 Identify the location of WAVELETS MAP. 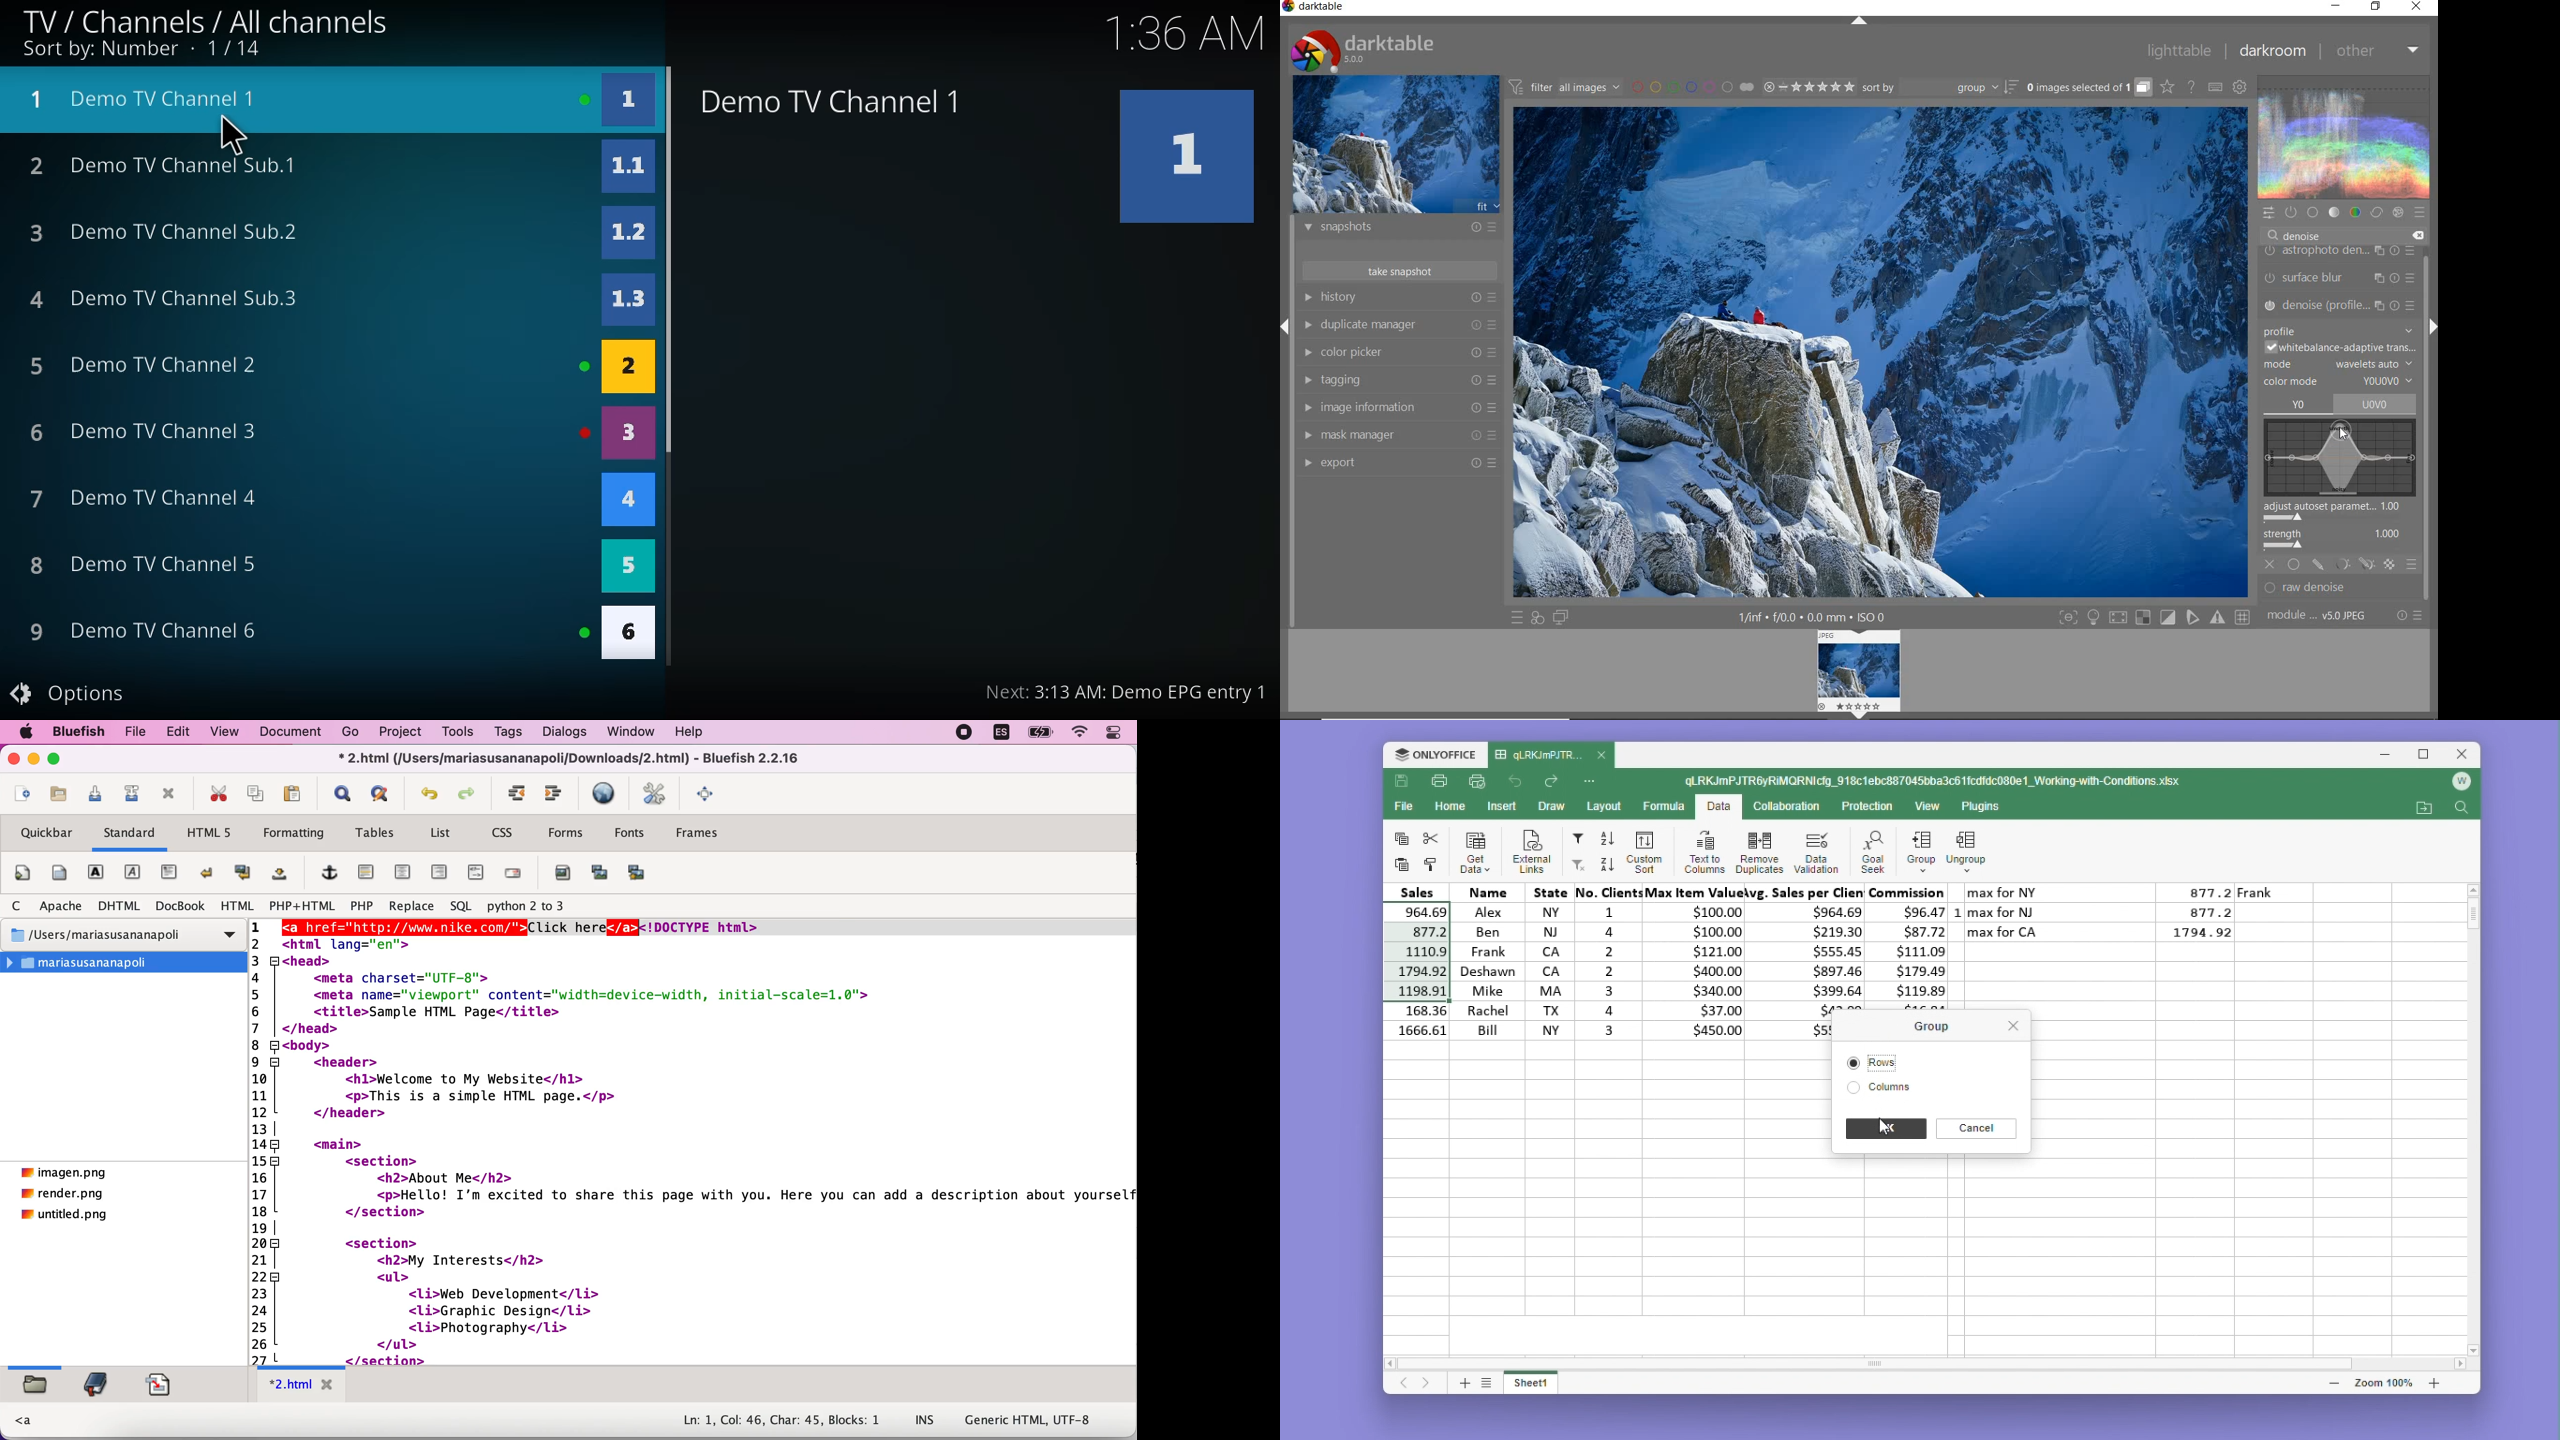
(2340, 457).